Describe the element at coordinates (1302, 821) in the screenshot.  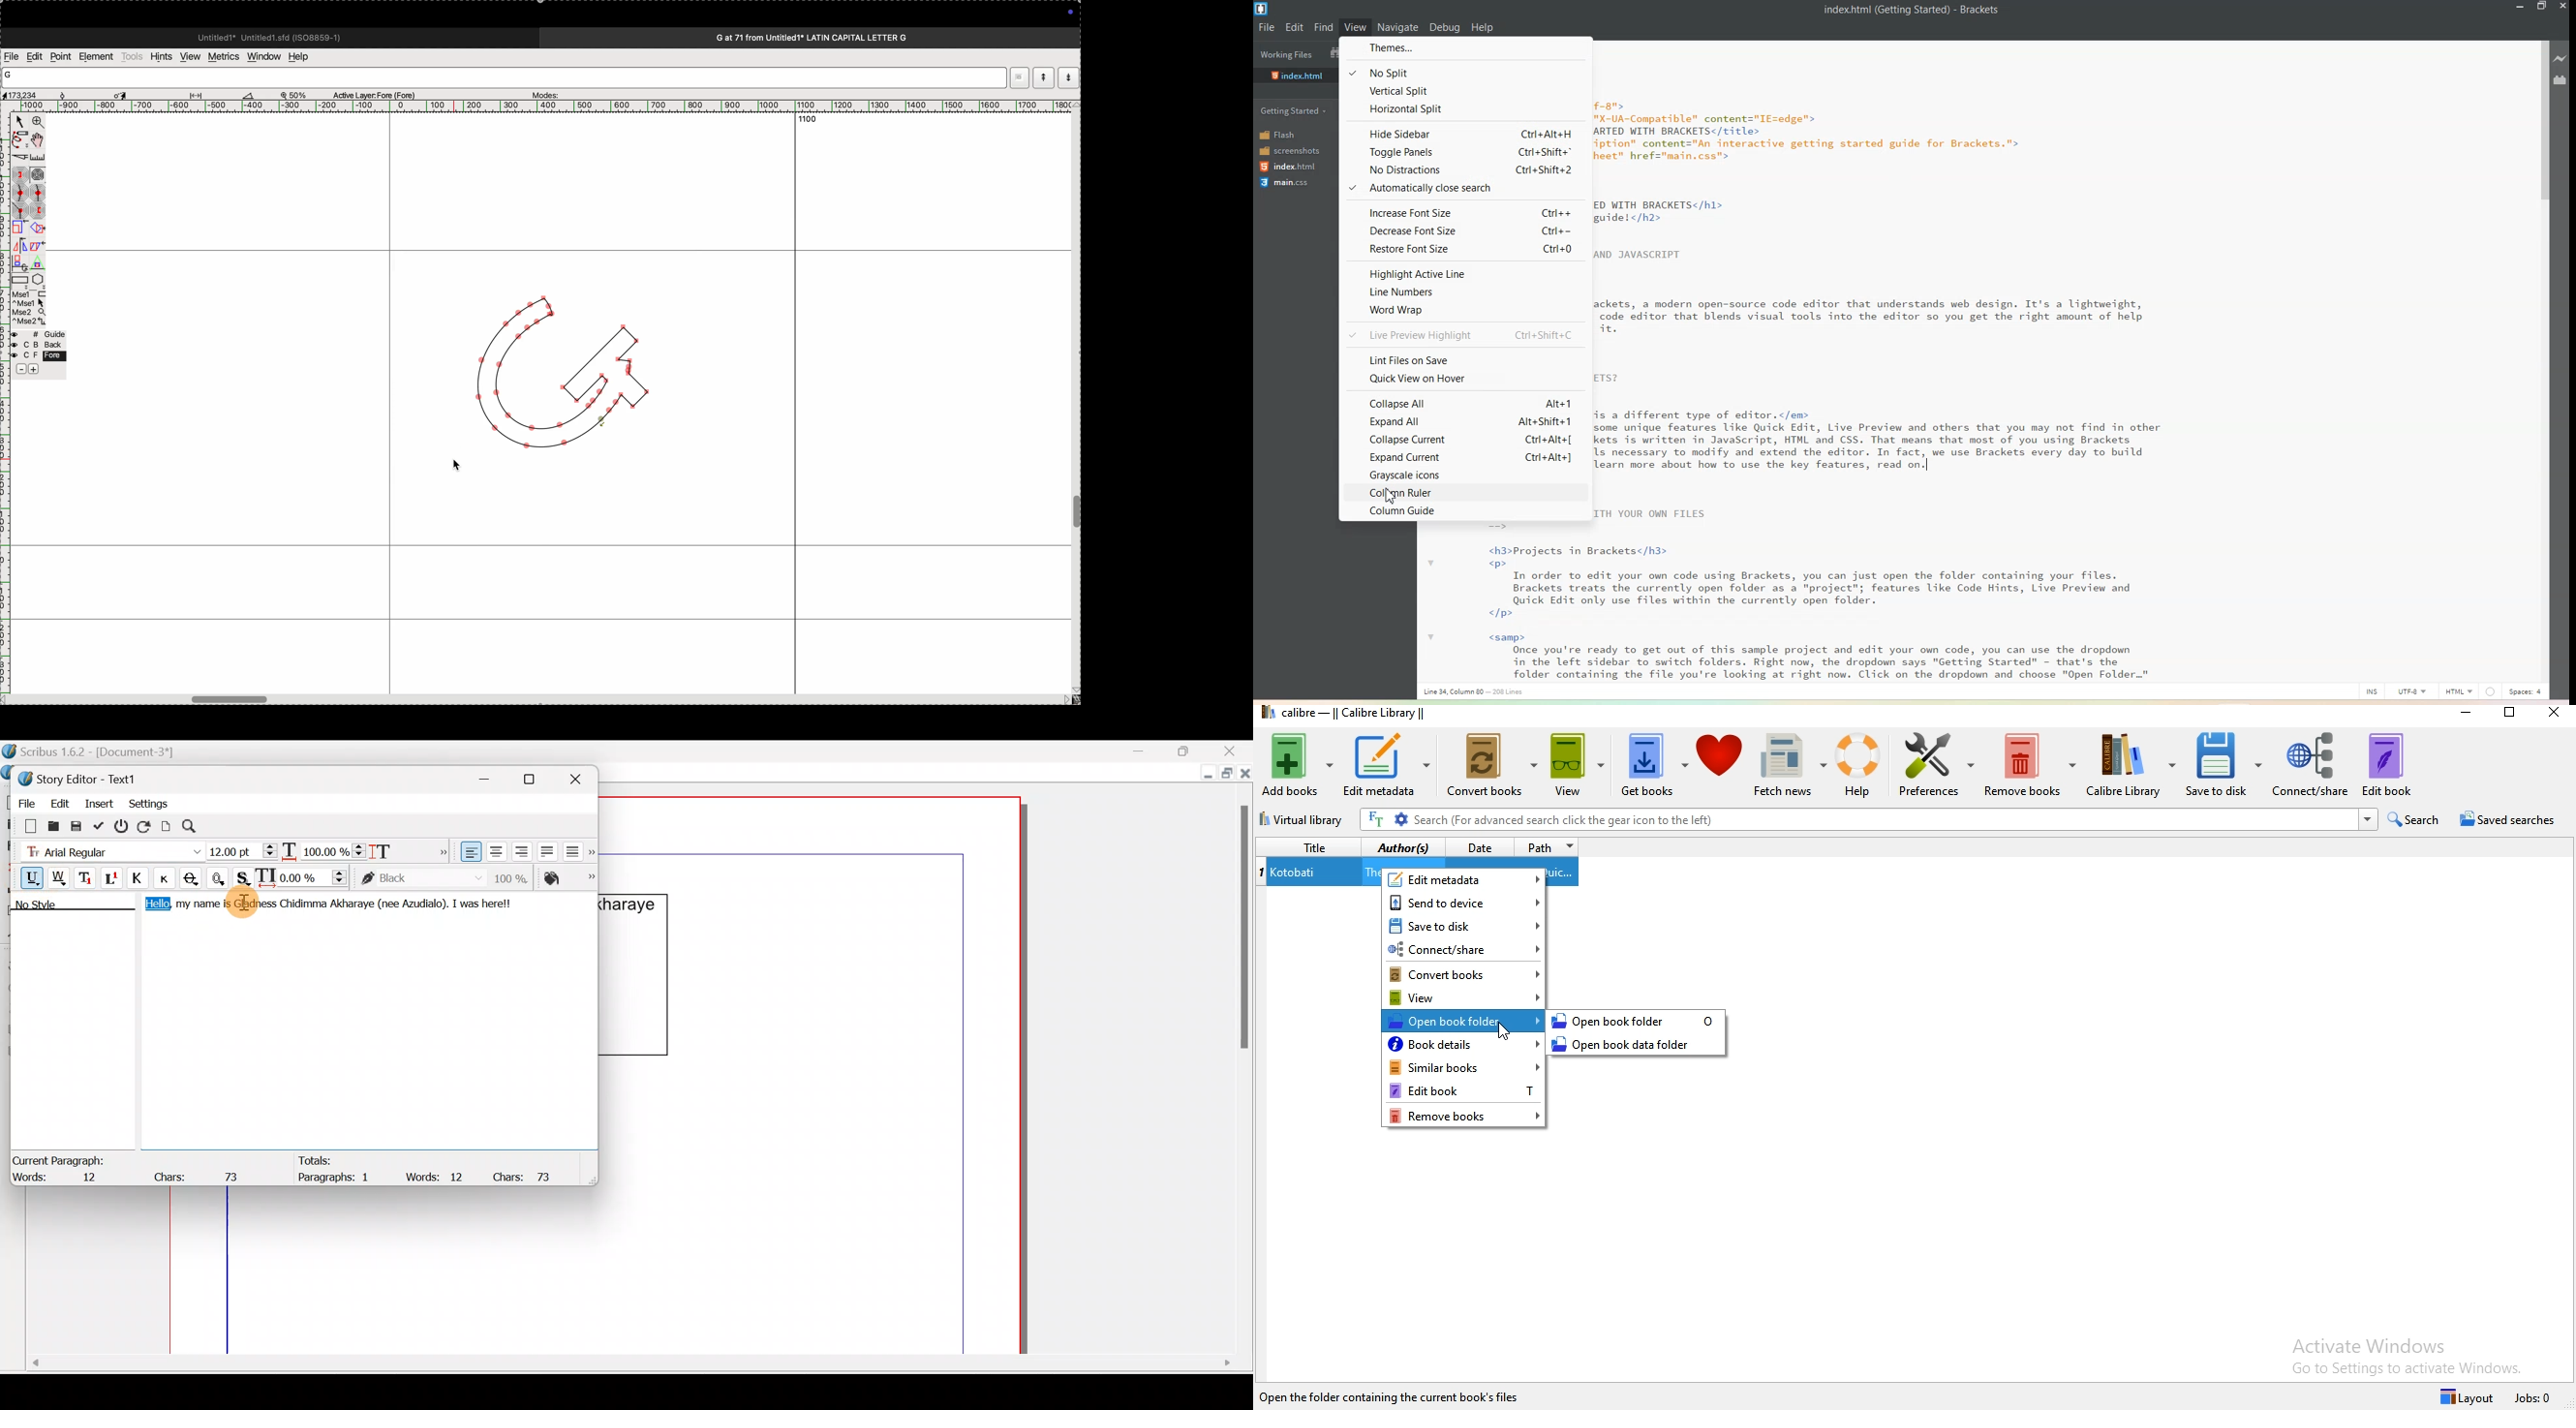
I see `virtual library` at that location.